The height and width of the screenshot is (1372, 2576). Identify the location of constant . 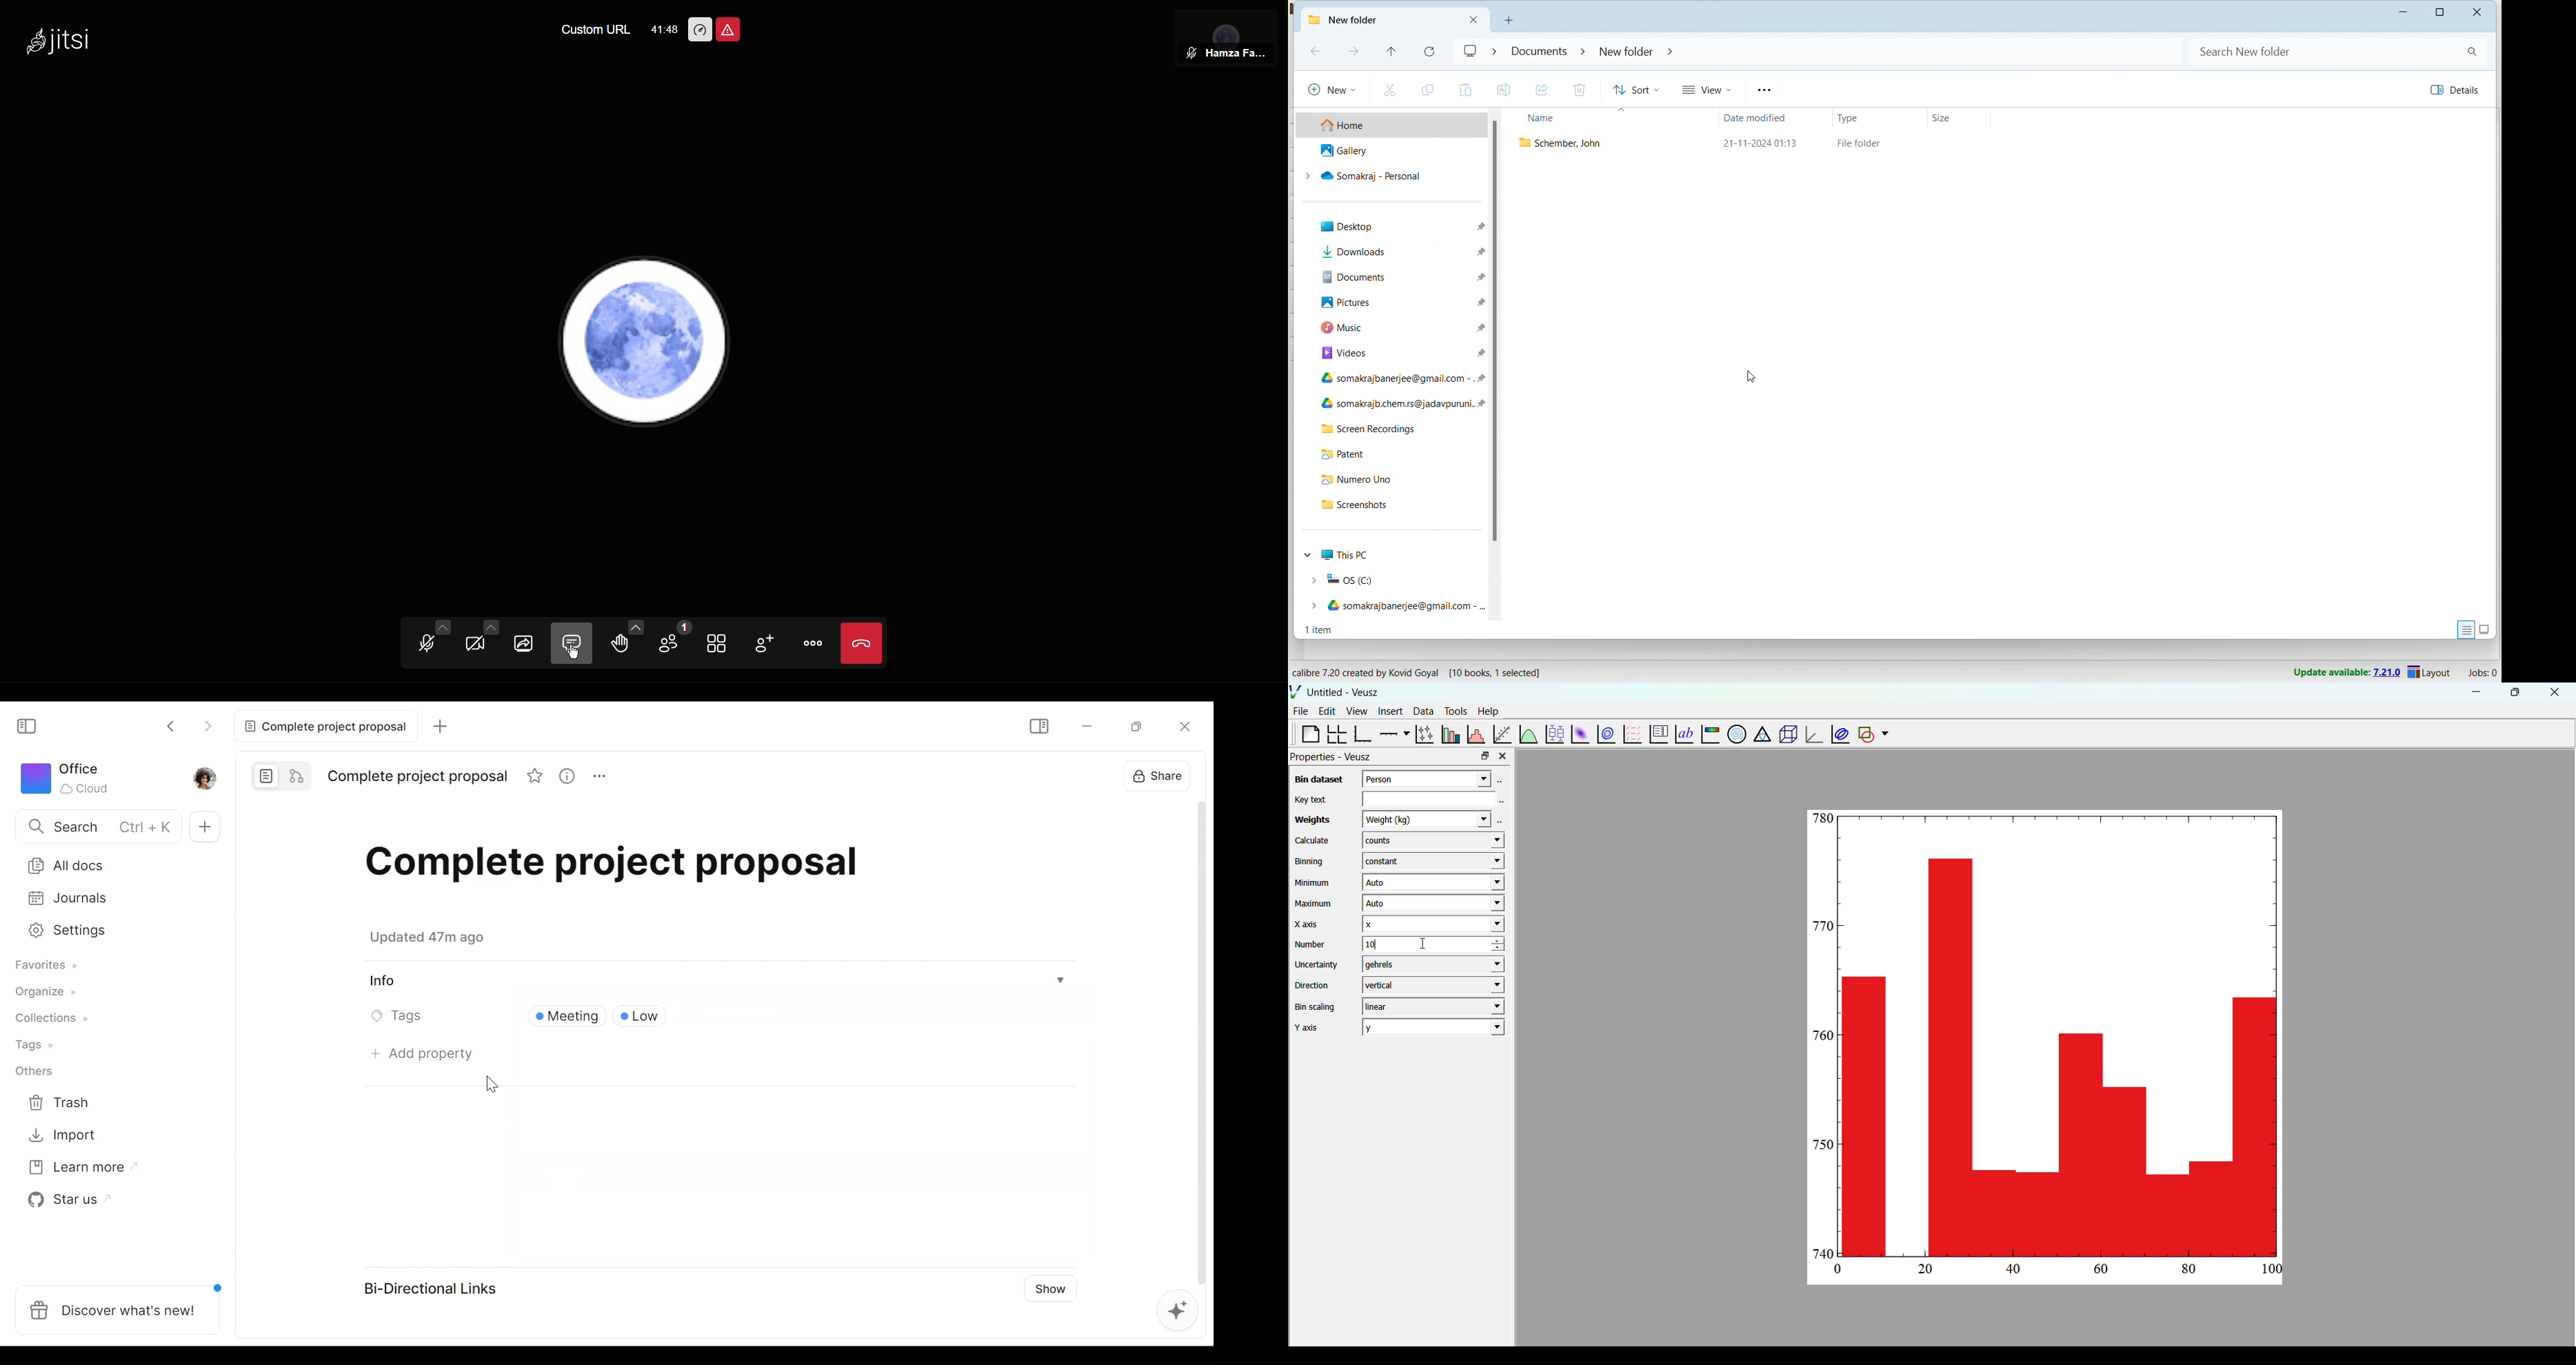
(1430, 862).